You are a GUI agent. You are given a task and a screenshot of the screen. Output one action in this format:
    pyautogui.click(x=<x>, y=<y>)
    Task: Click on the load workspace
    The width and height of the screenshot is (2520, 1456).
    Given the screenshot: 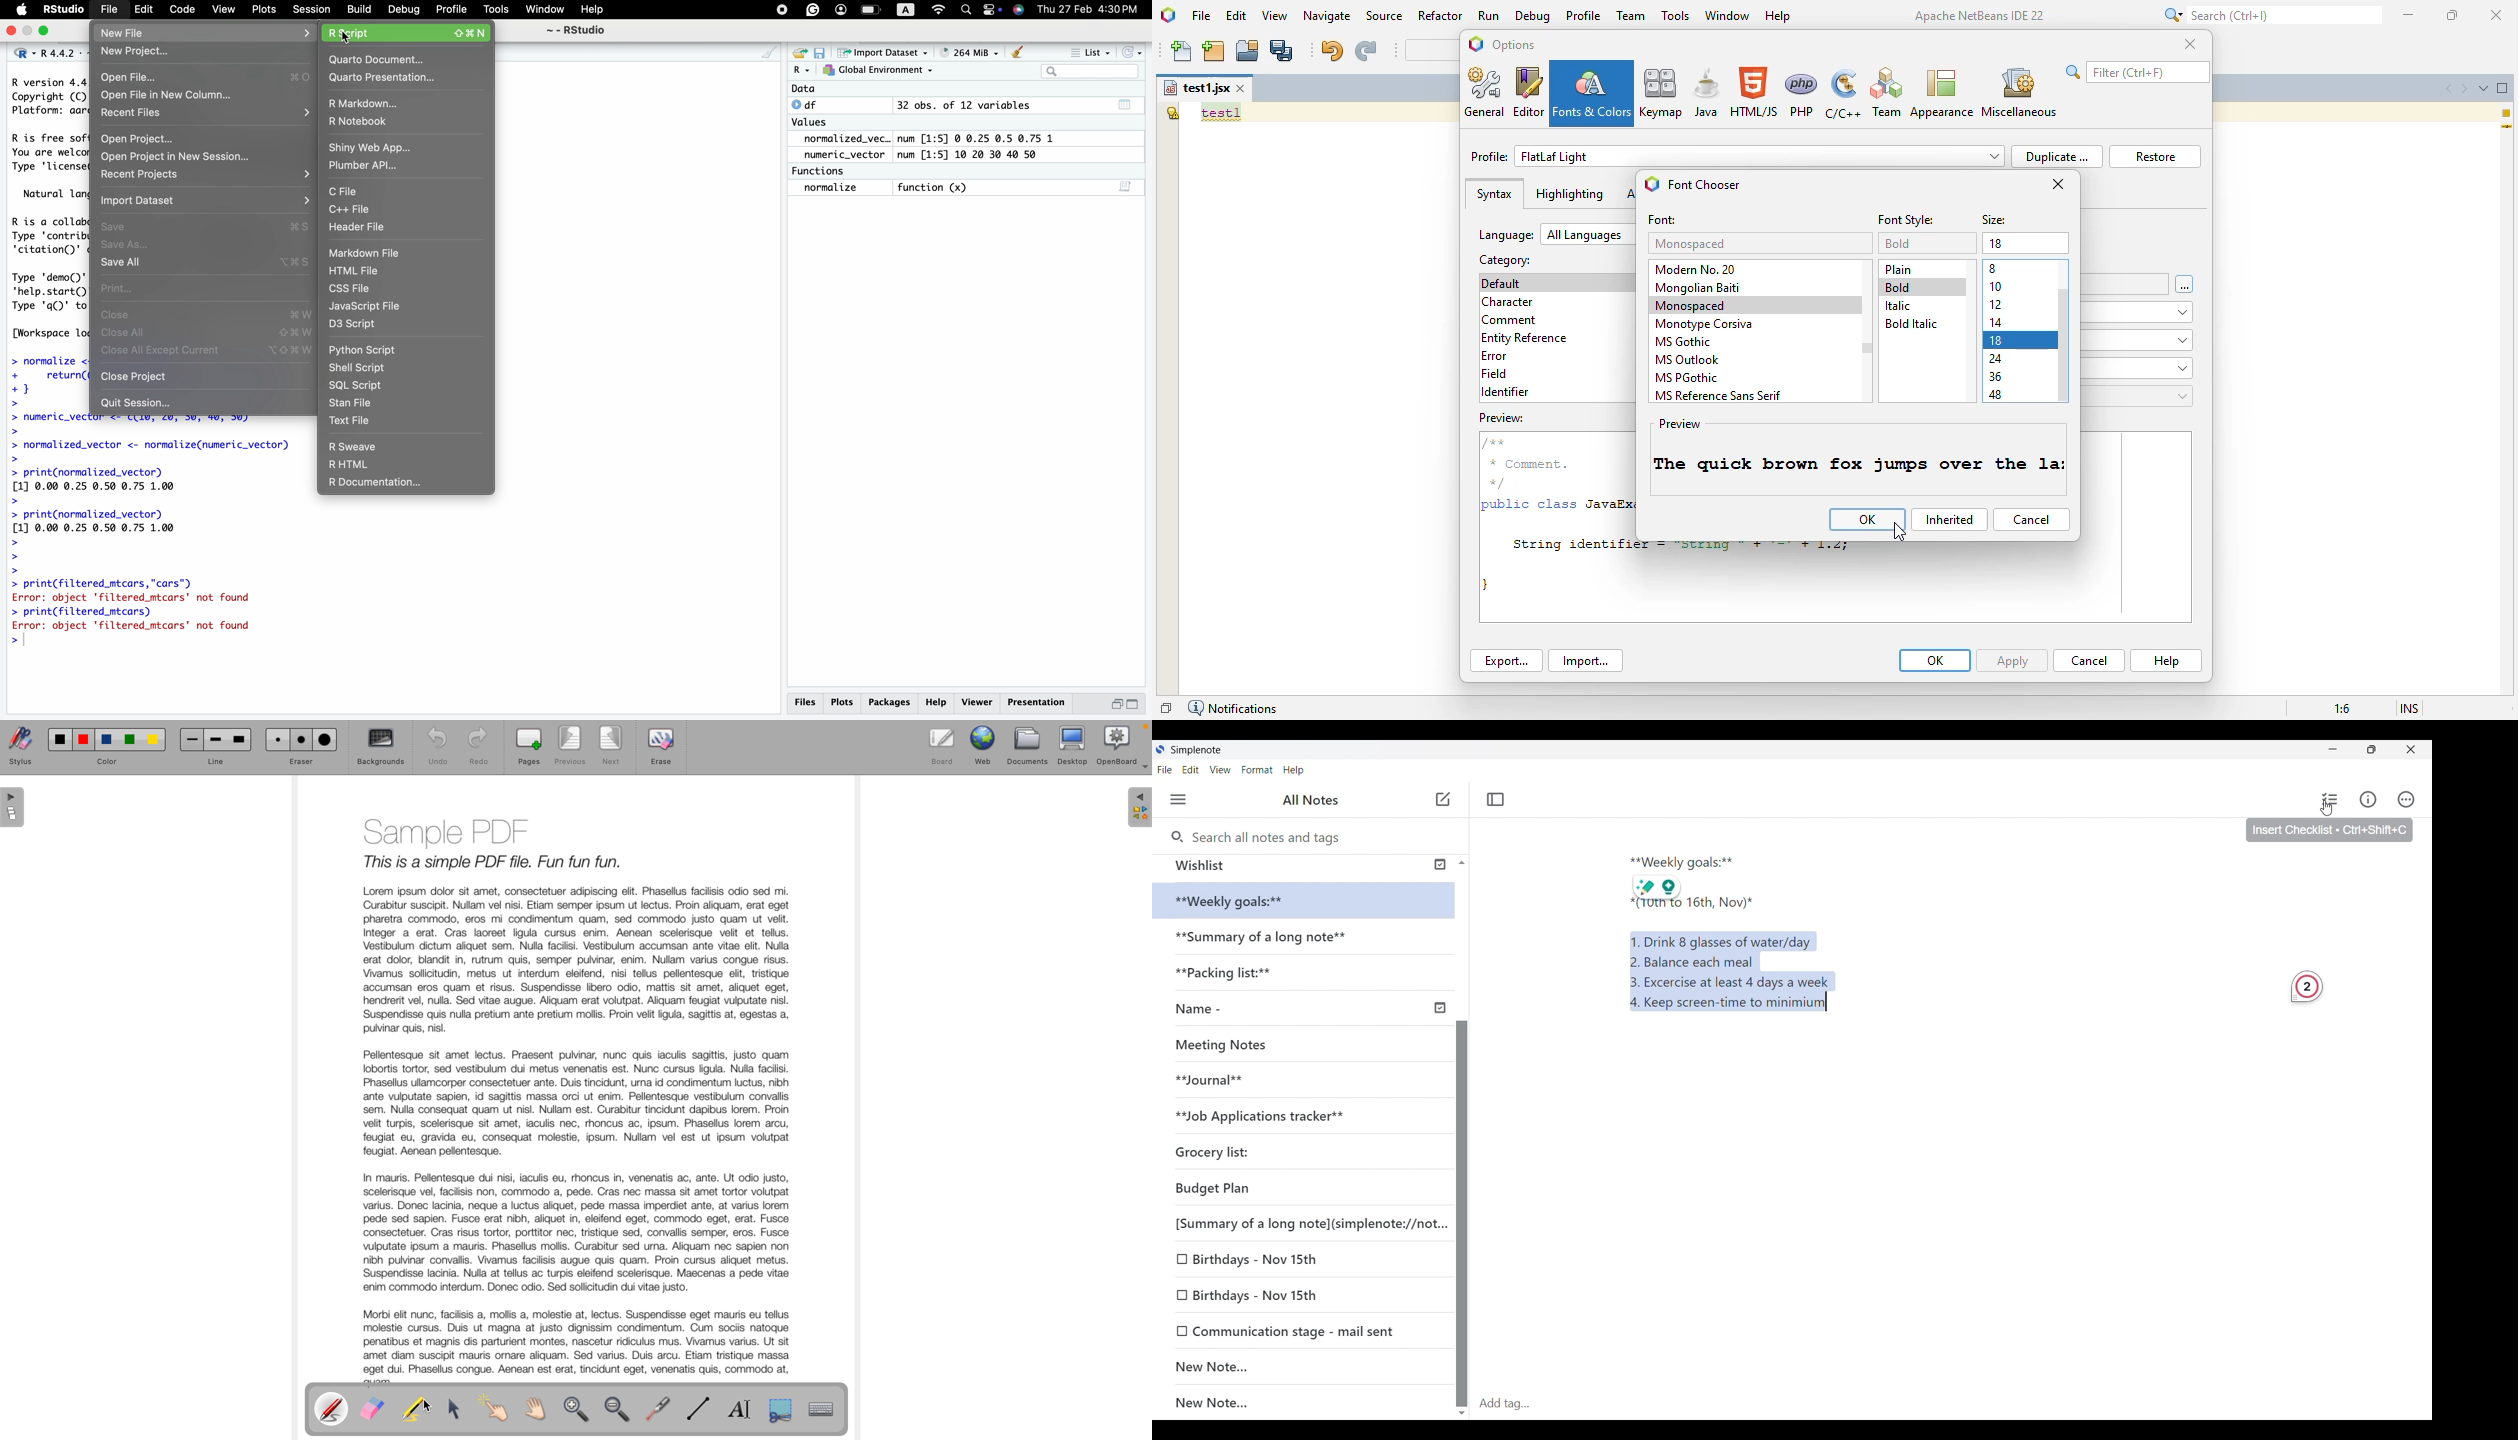 What is the action you would take?
    pyautogui.click(x=800, y=52)
    